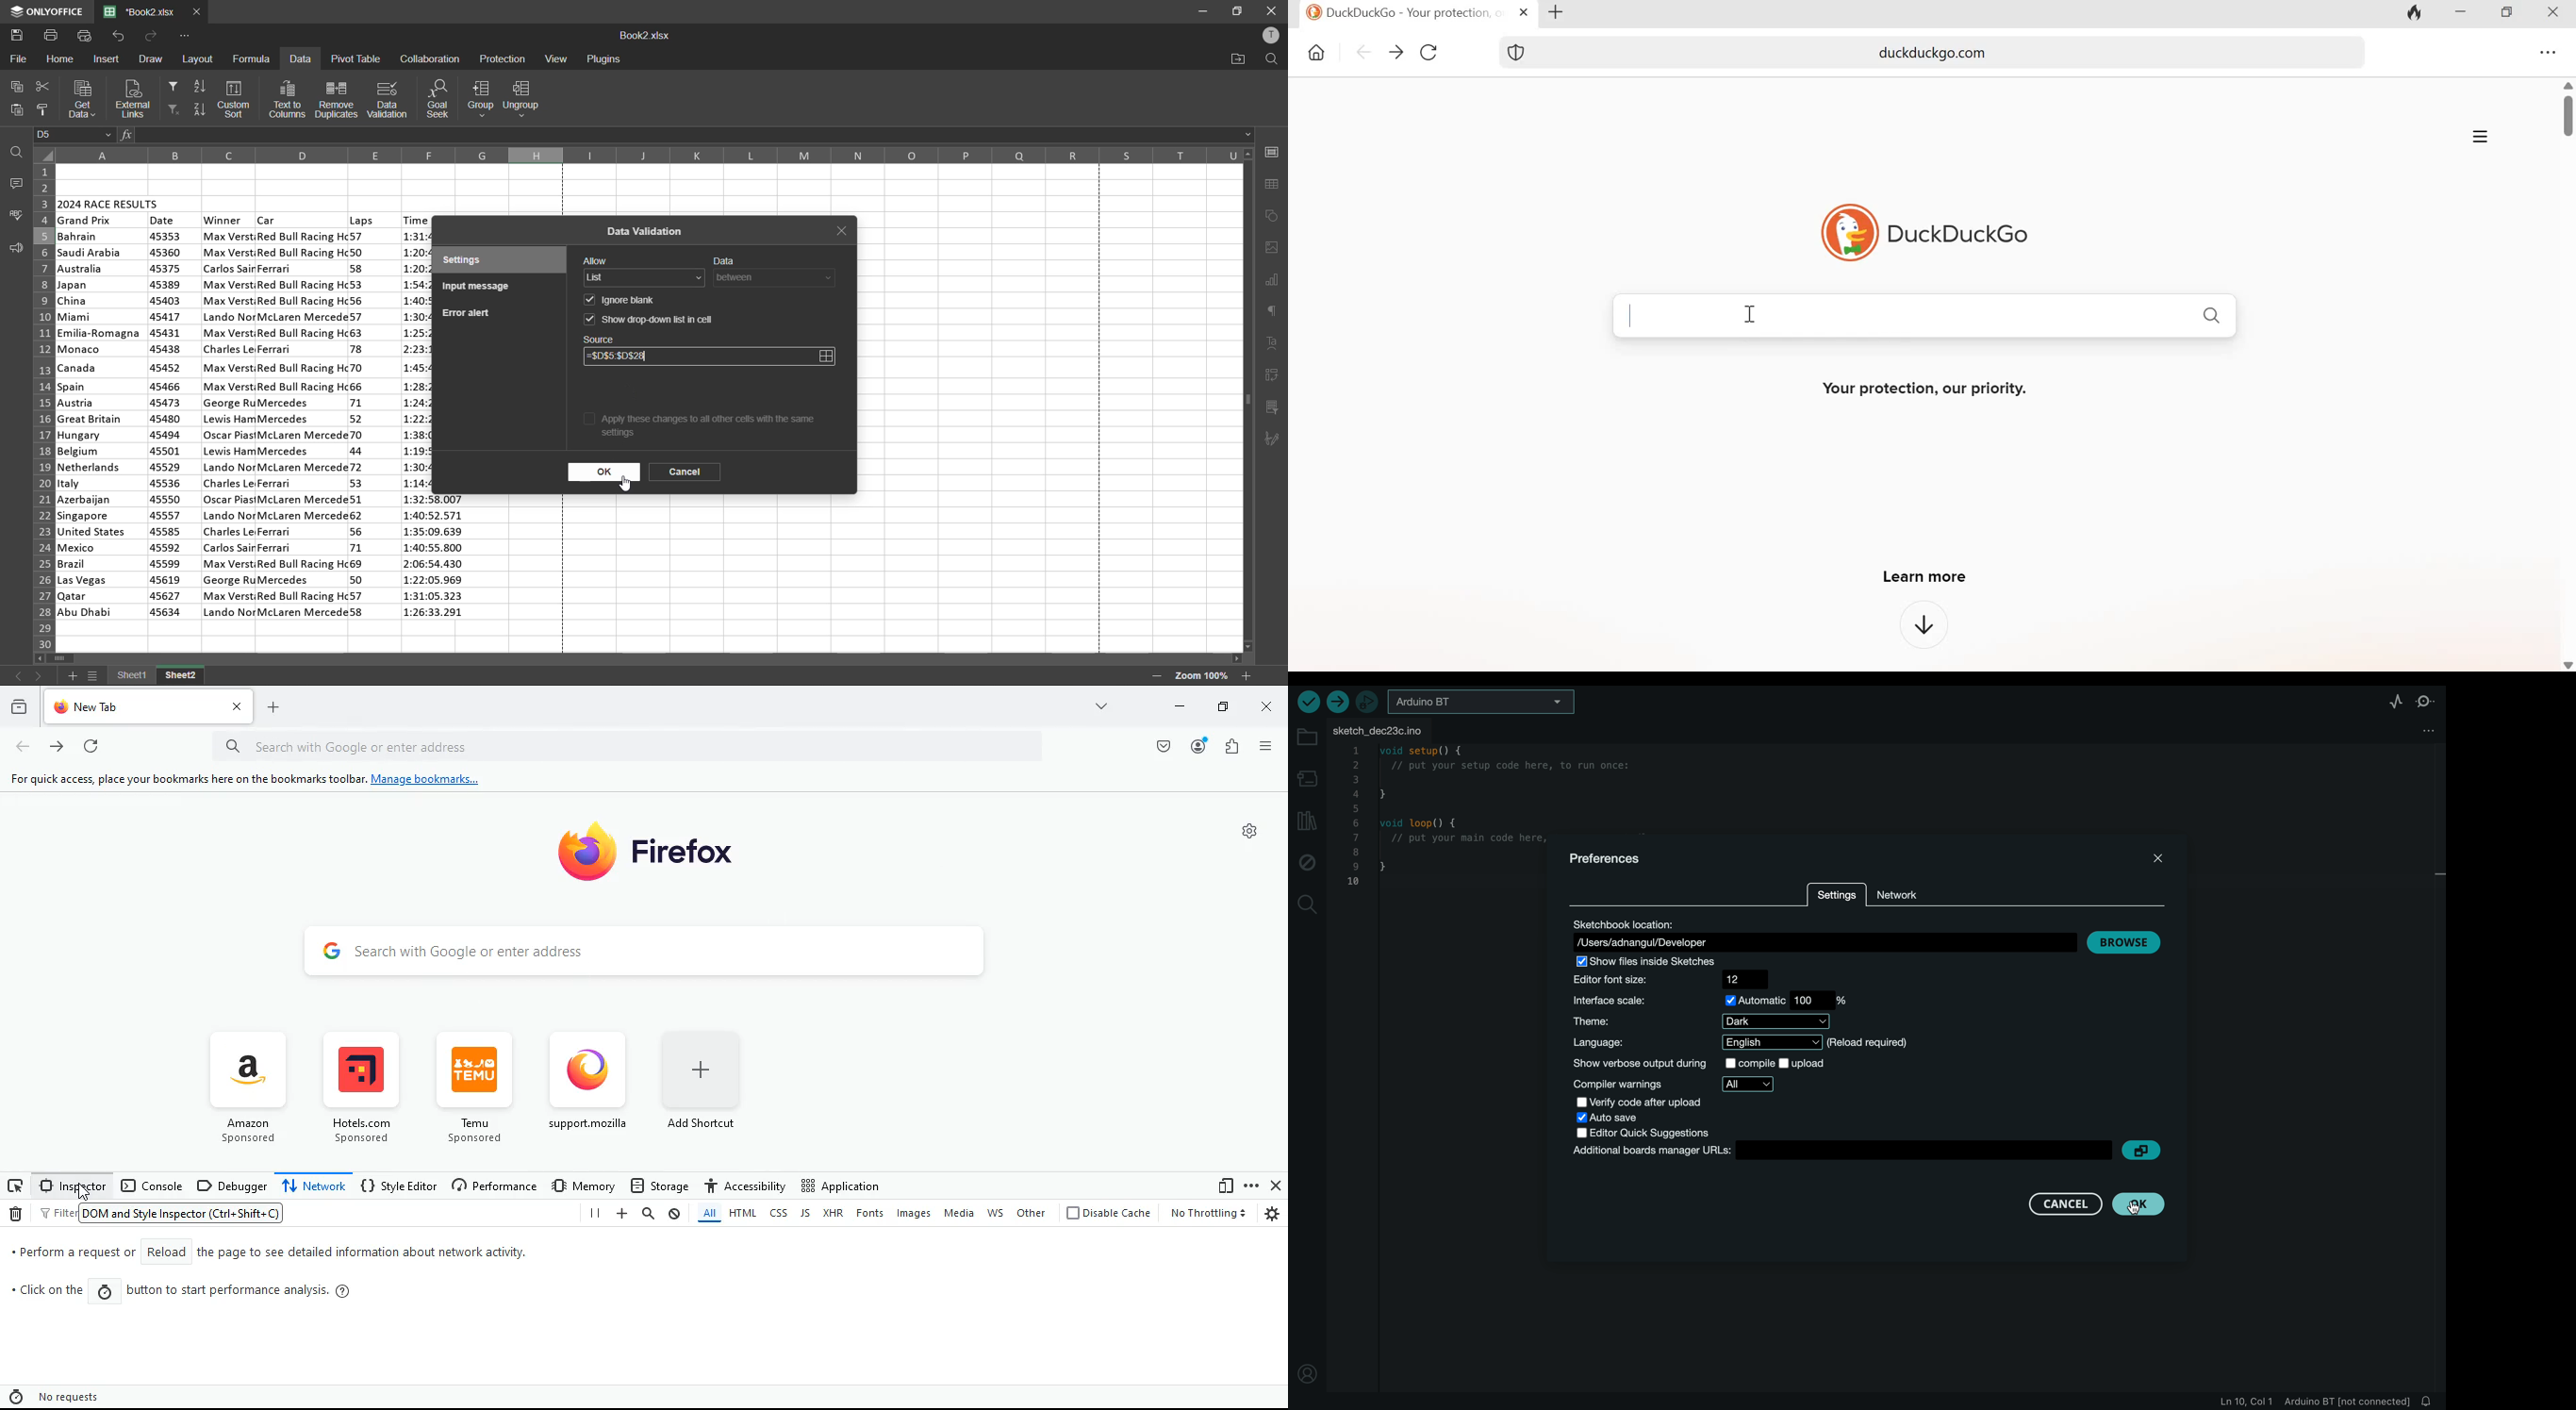 The image size is (2576, 1428). What do you see at coordinates (199, 107) in the screenshot?
I see `sort descending` at bounding box center [199, 107].